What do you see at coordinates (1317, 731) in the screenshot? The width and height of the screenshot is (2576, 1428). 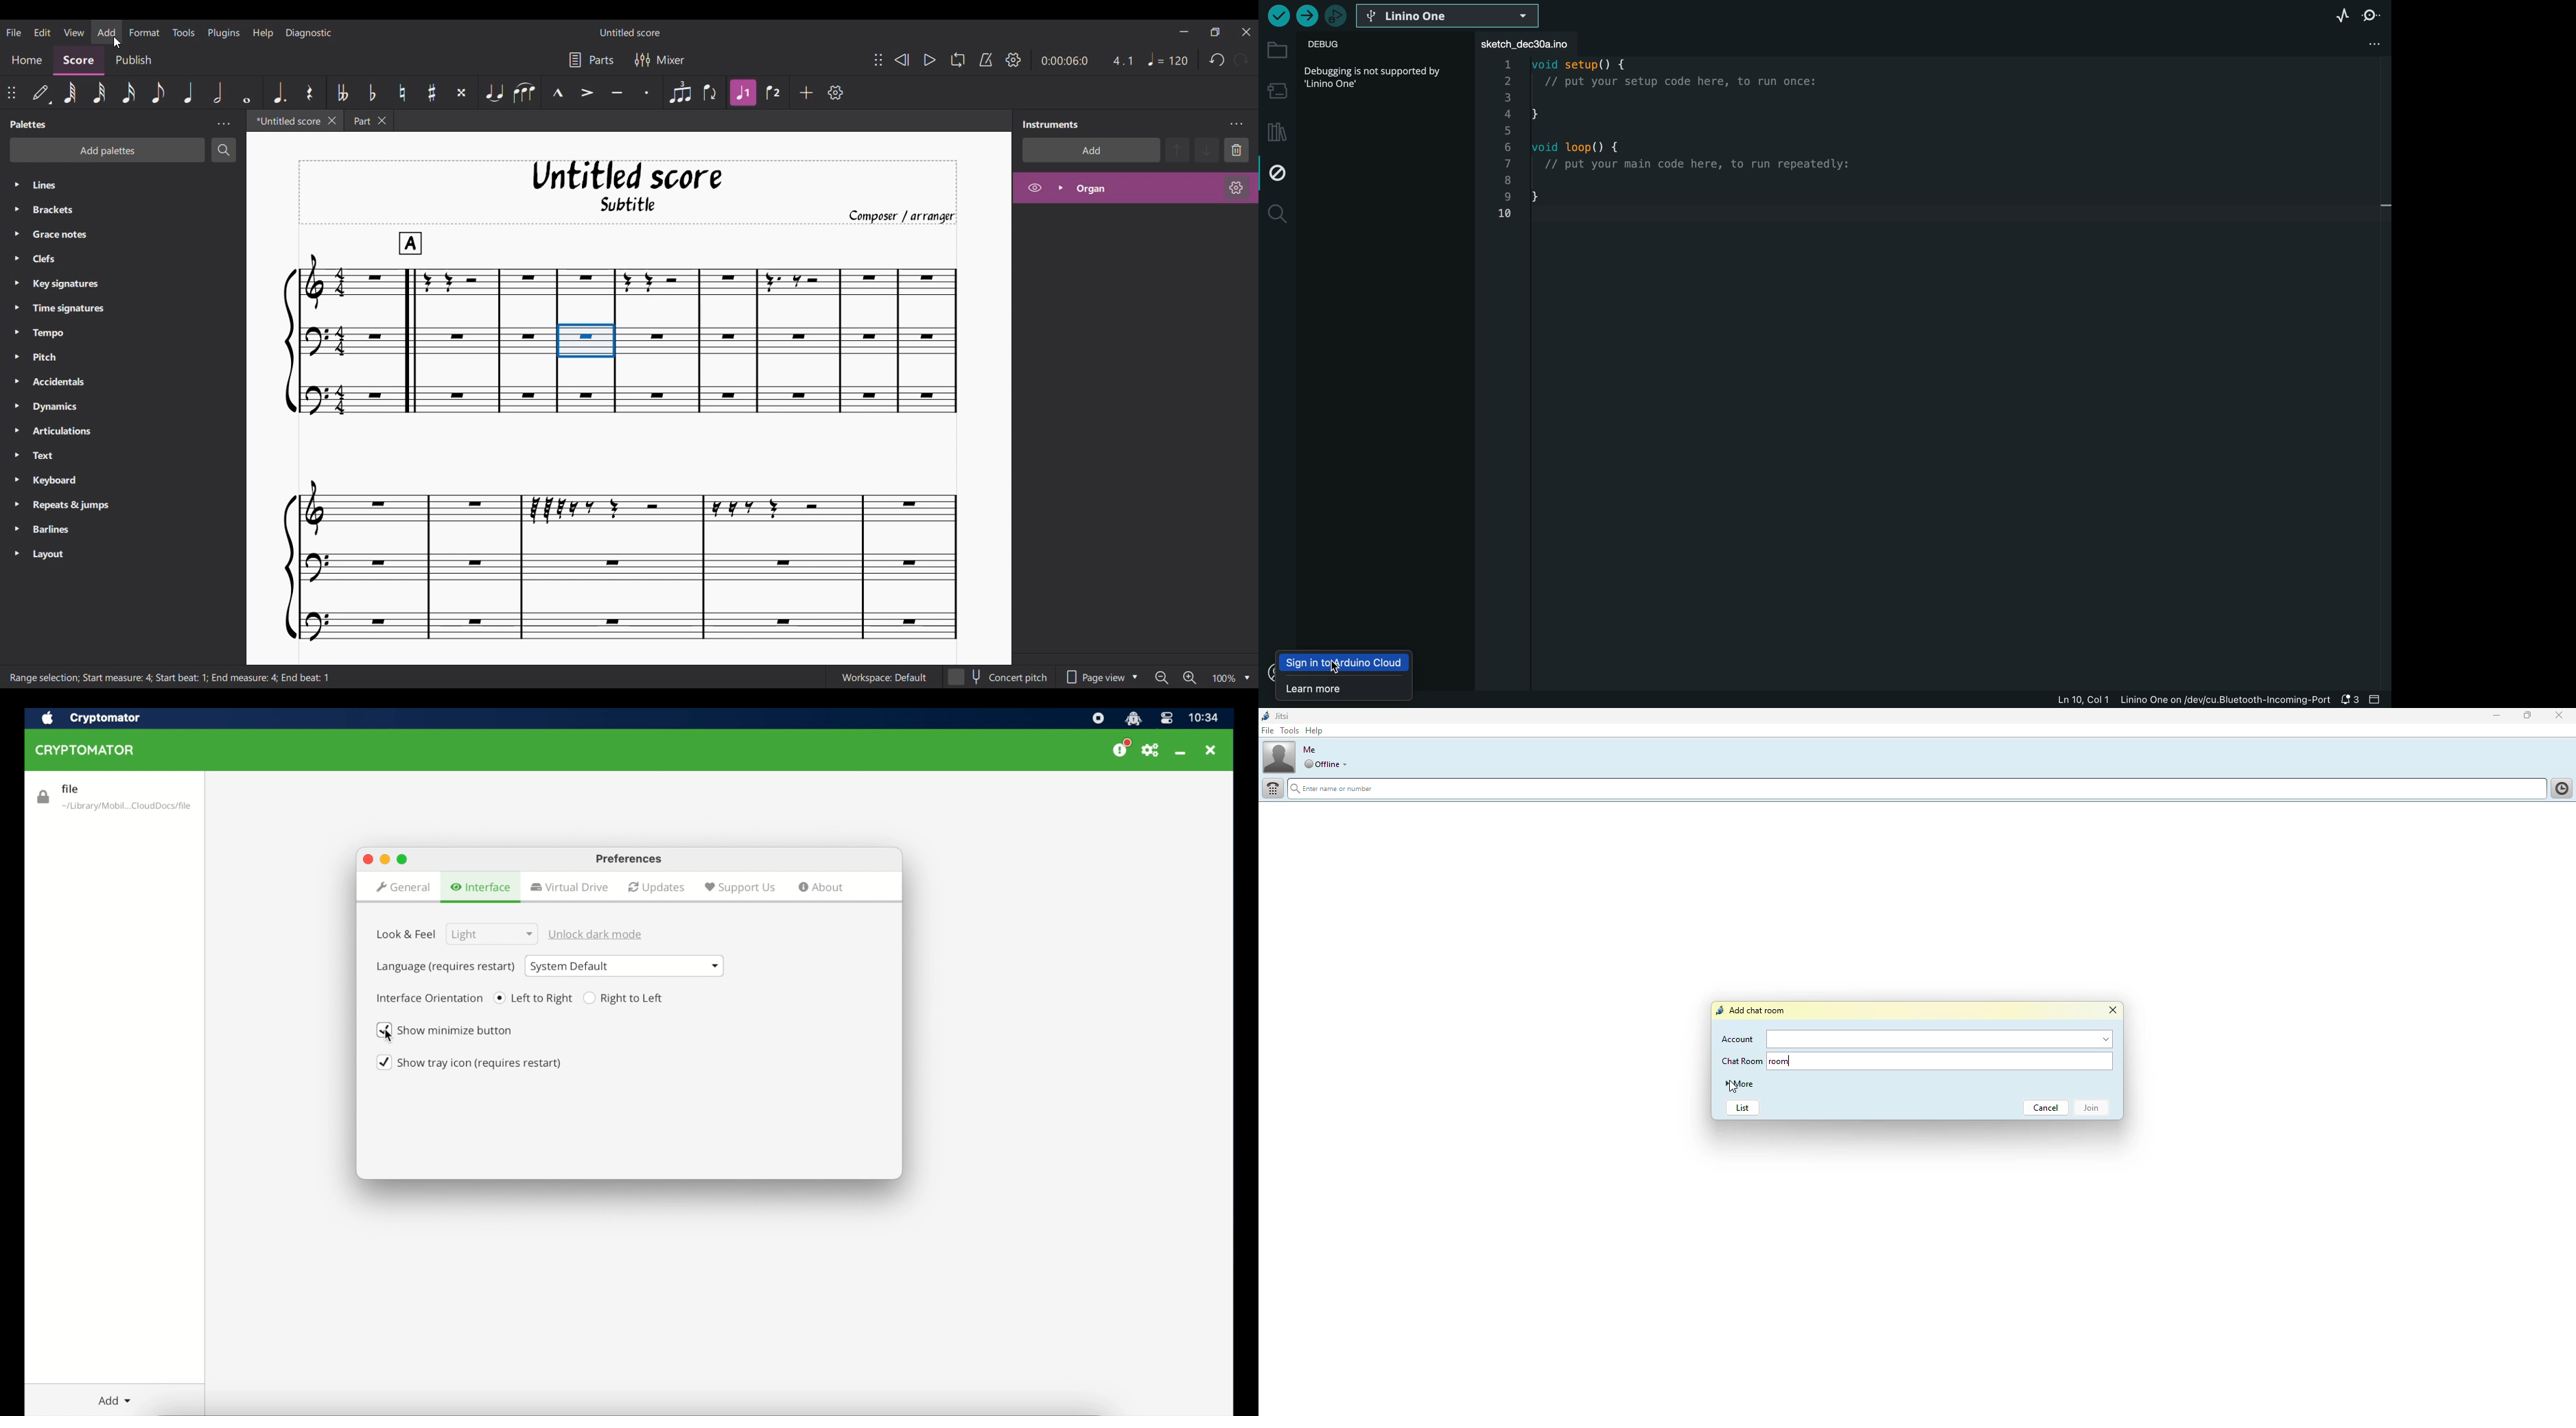 I see `help` at bounding box center [1317, 731].